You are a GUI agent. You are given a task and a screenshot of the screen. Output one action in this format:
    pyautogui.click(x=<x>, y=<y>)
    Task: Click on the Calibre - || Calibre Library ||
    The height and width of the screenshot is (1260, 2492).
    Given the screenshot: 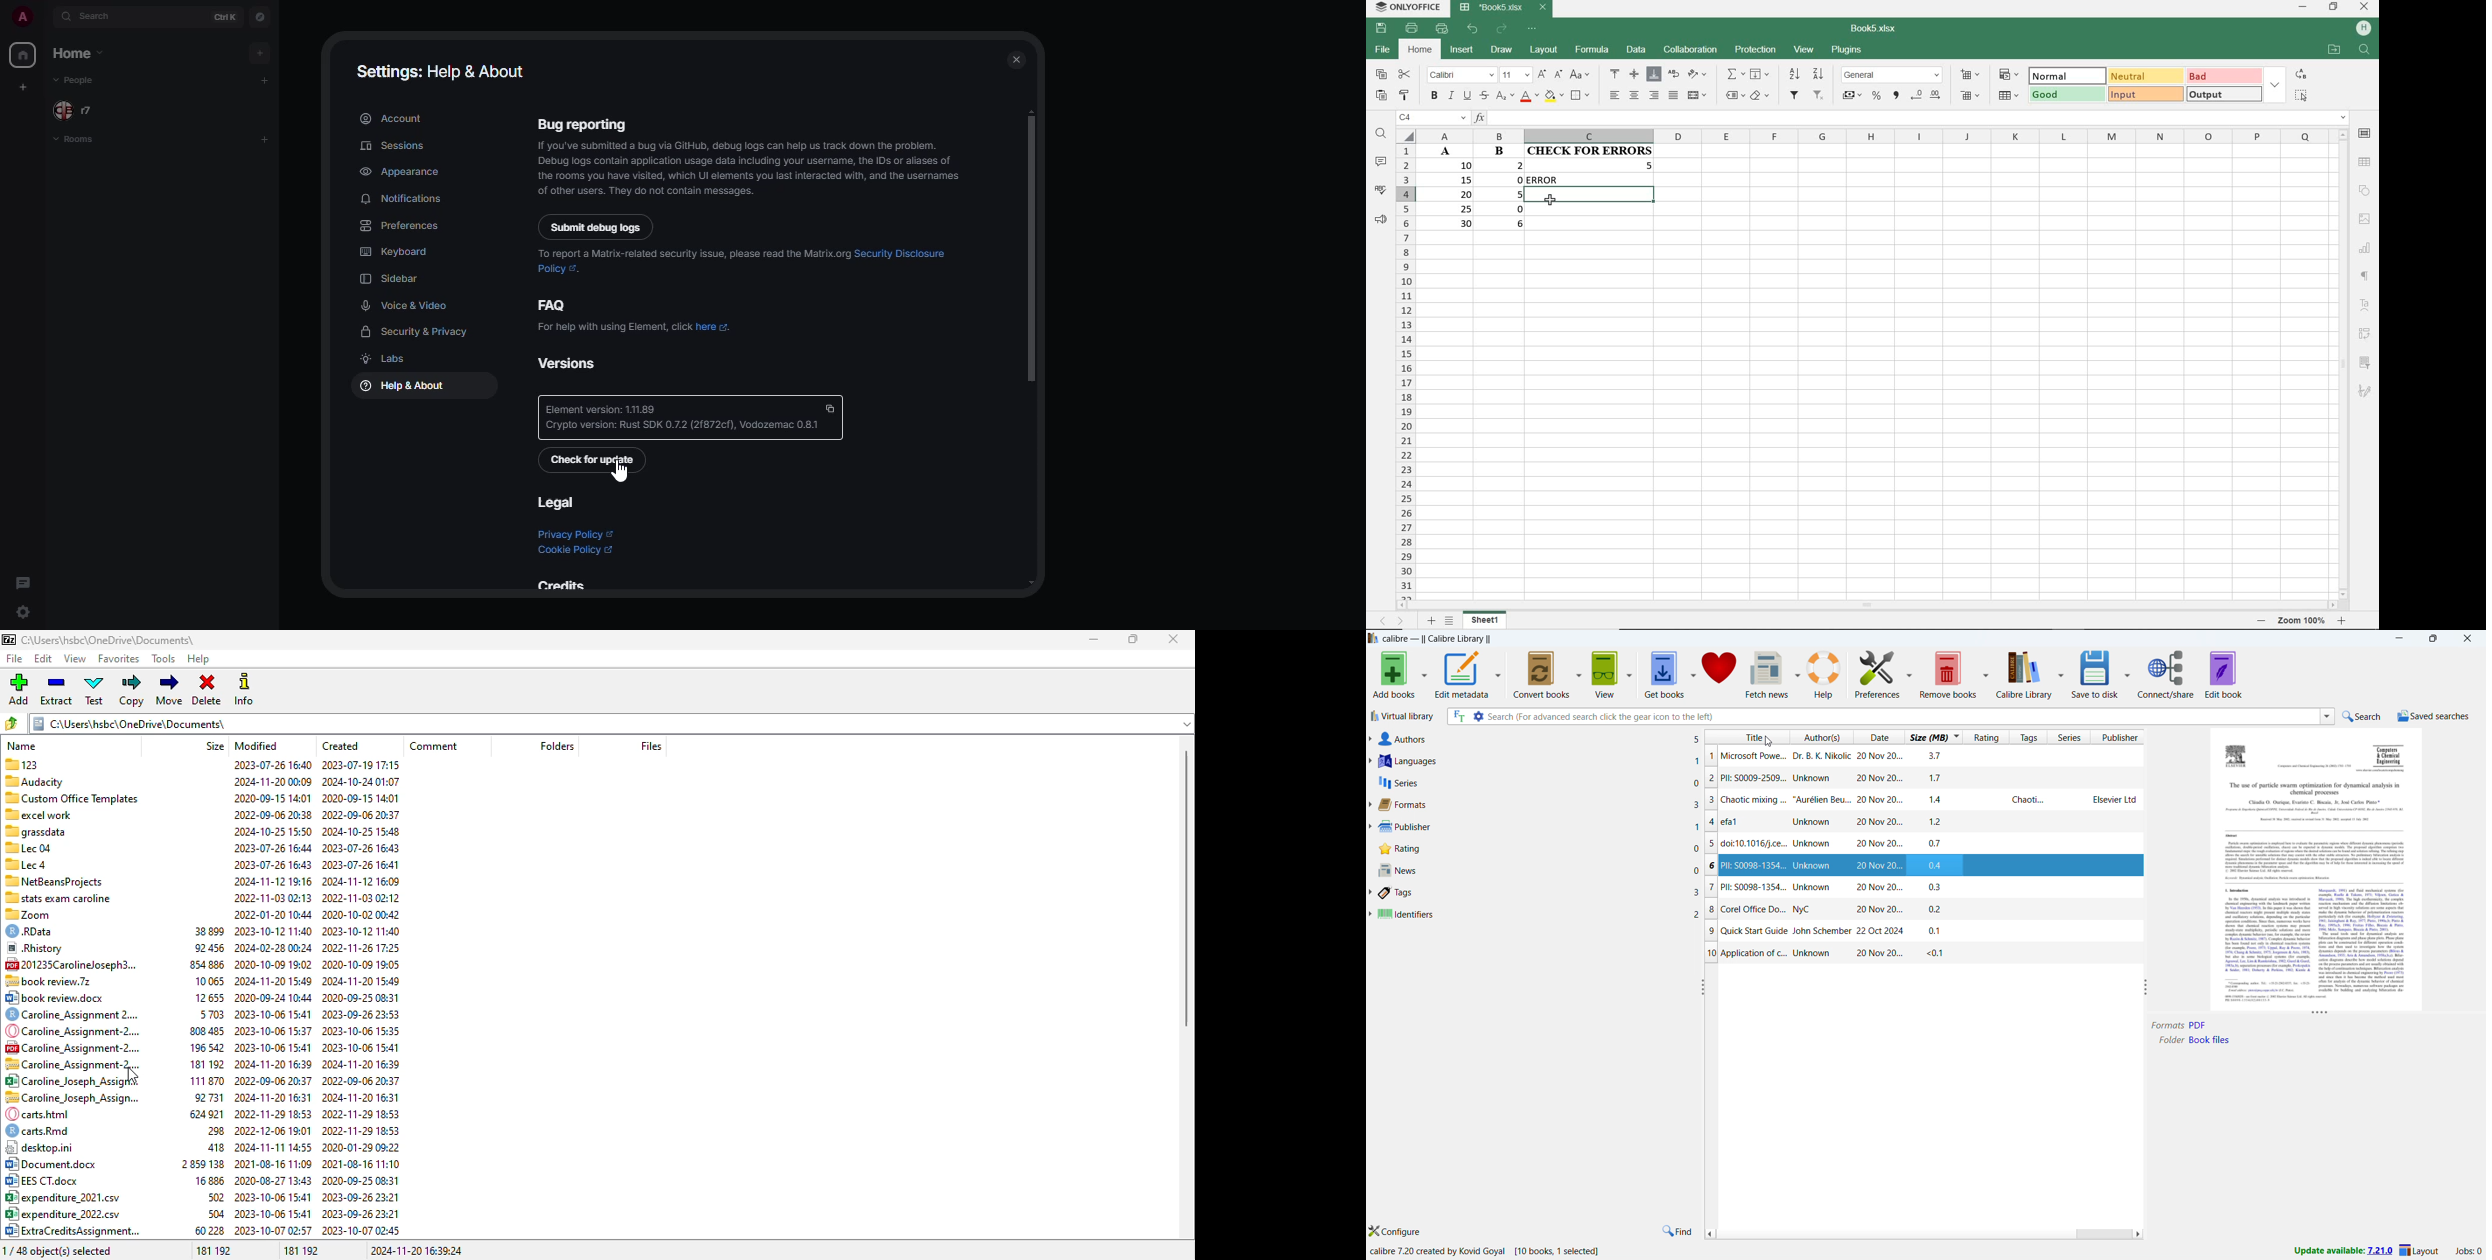 What is the action you would take?
    pyautogui.click(x=1438, y=638)
    